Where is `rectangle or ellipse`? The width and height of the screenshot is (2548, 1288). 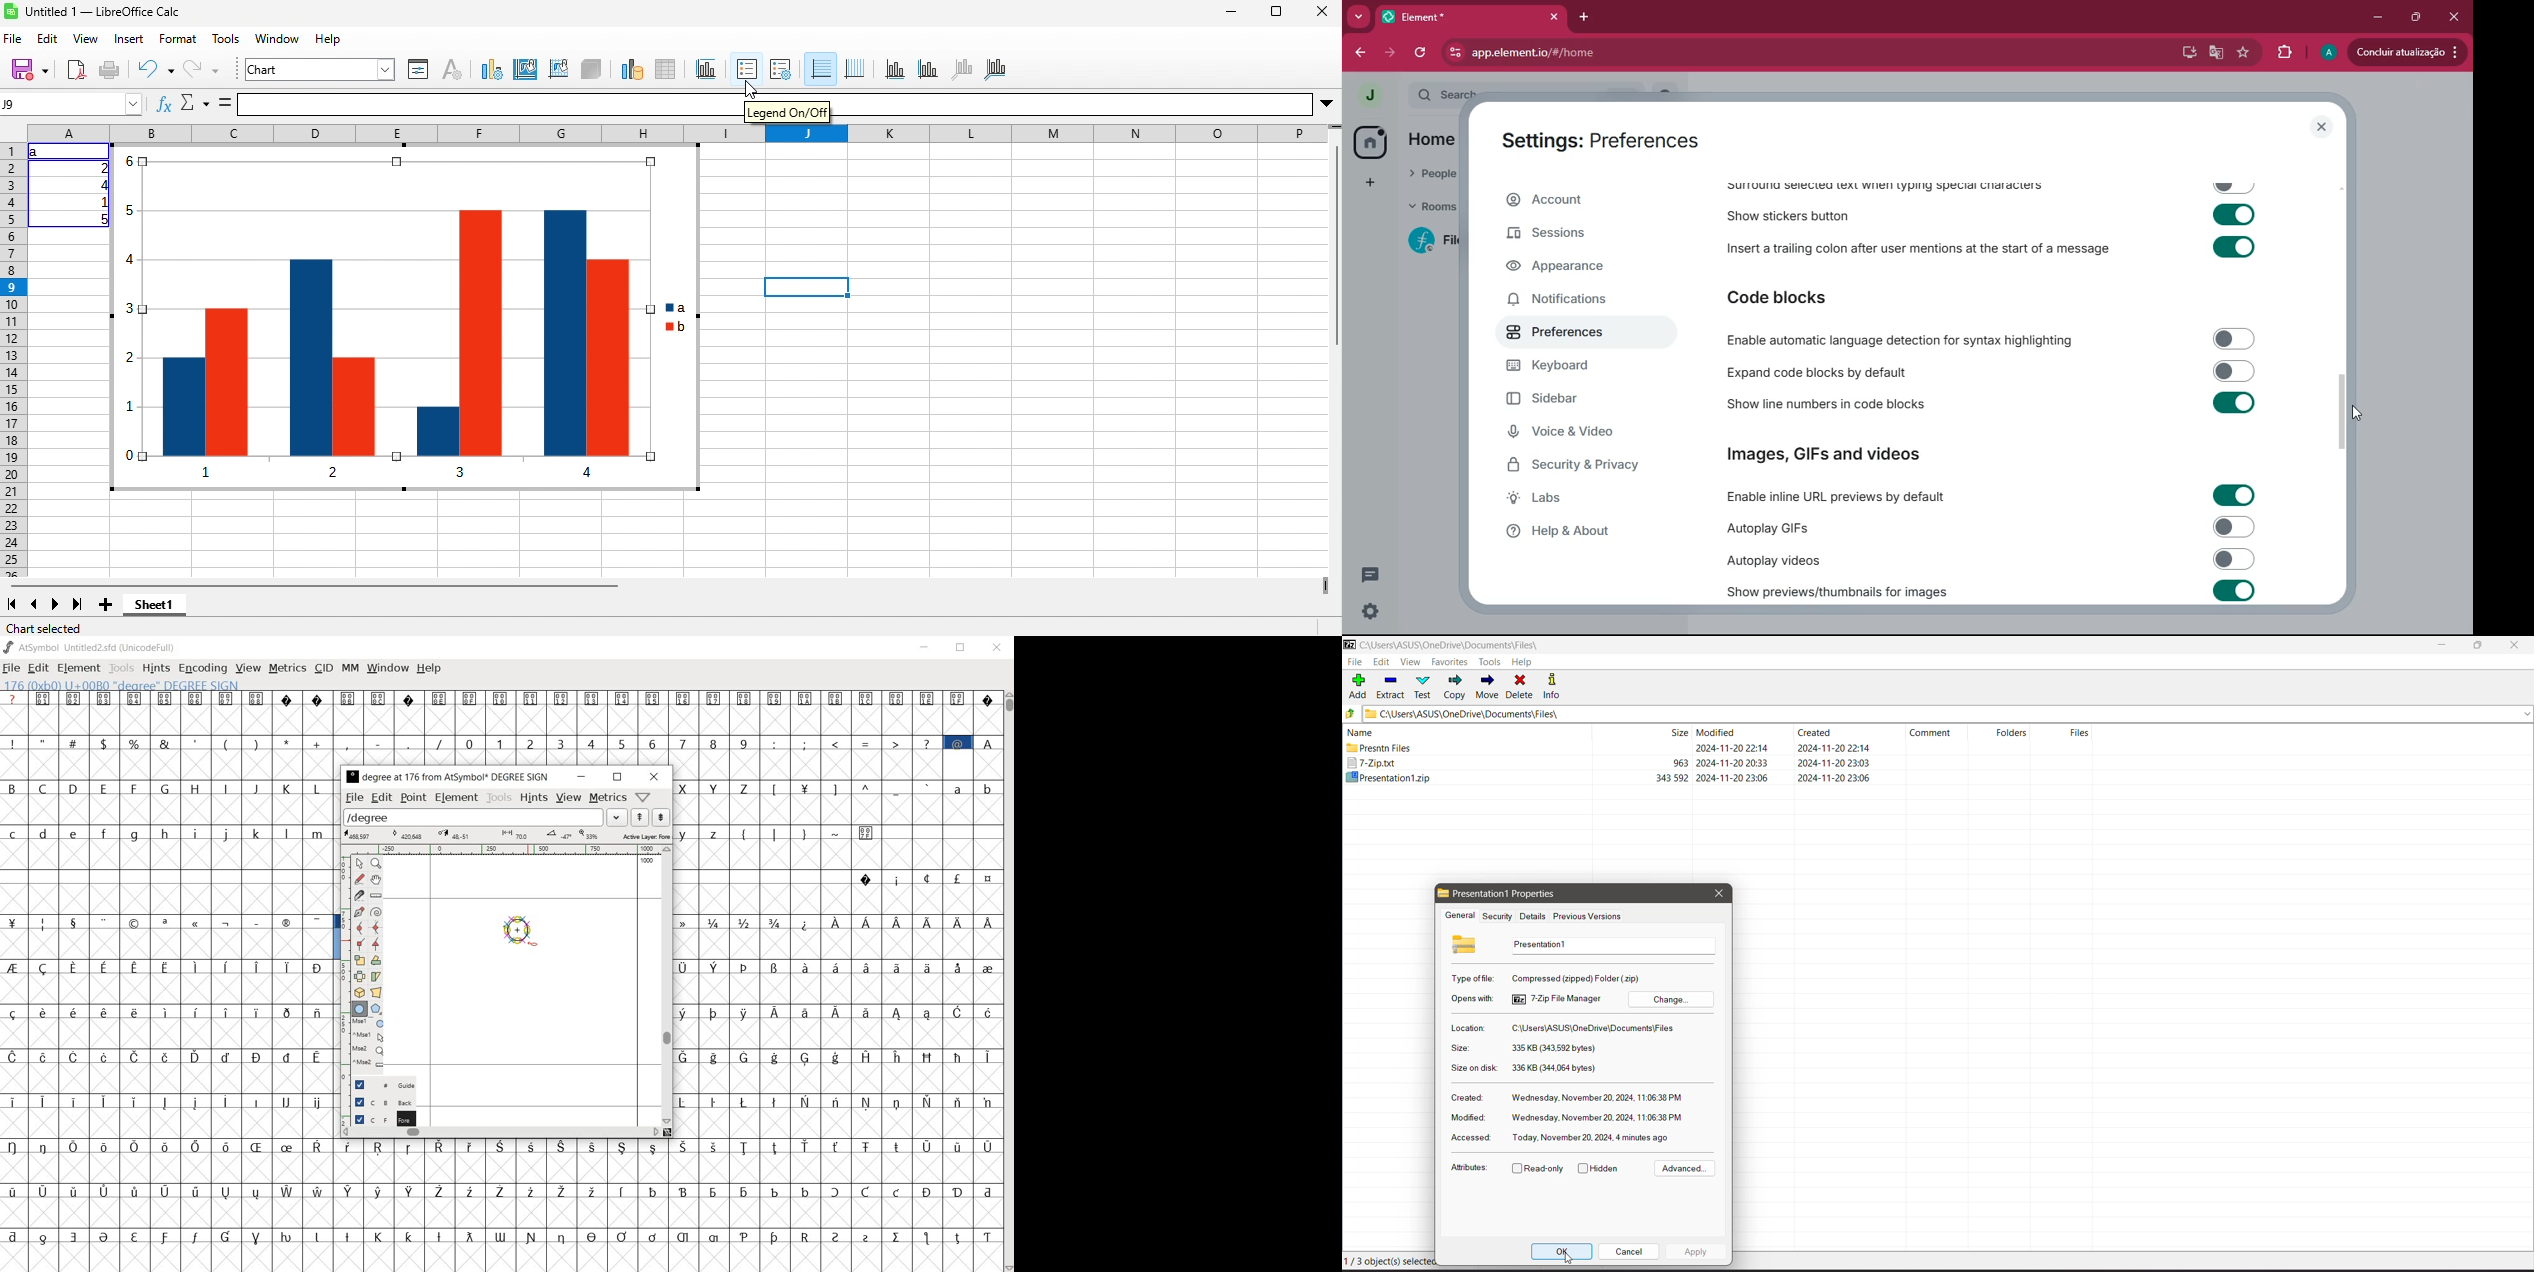
rectangle or ellipse is located at coordinates (359, 1008).